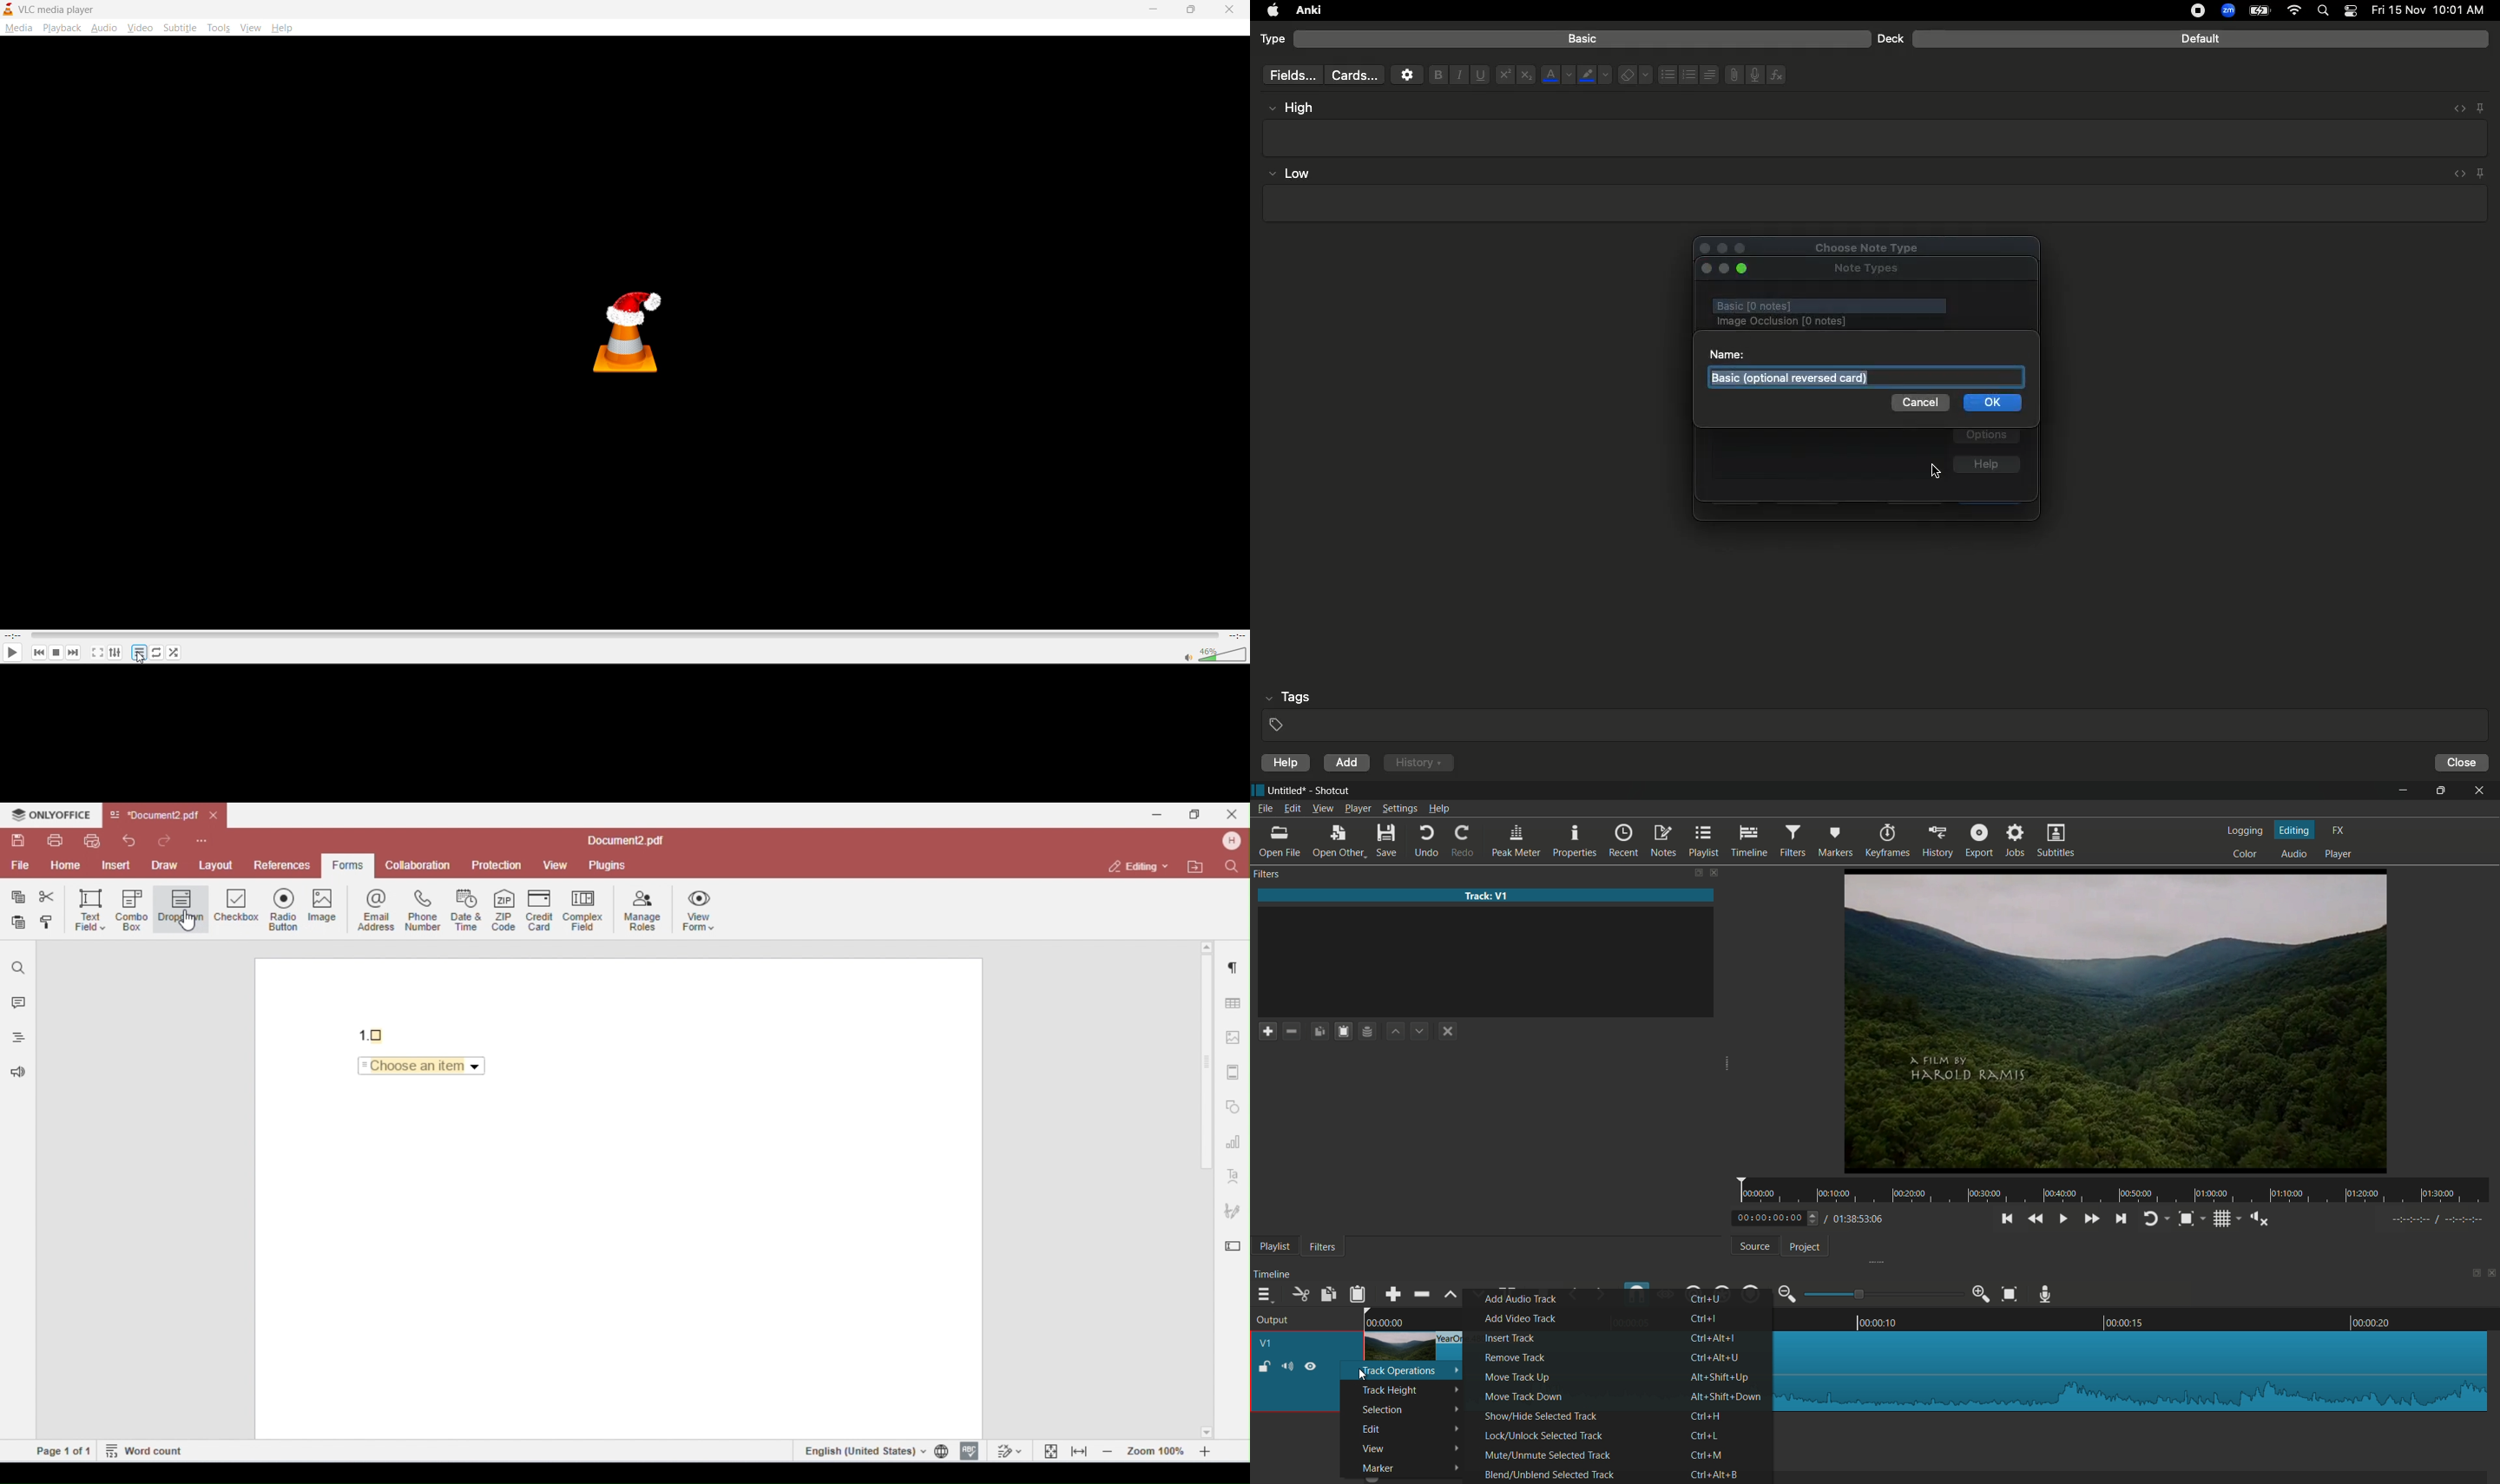 Image resolution: width=2520 pixels, height=1484 pixels. Describe the element at coordinates (1395, 1032) in the screenshot. I see `move filter up` at that location.